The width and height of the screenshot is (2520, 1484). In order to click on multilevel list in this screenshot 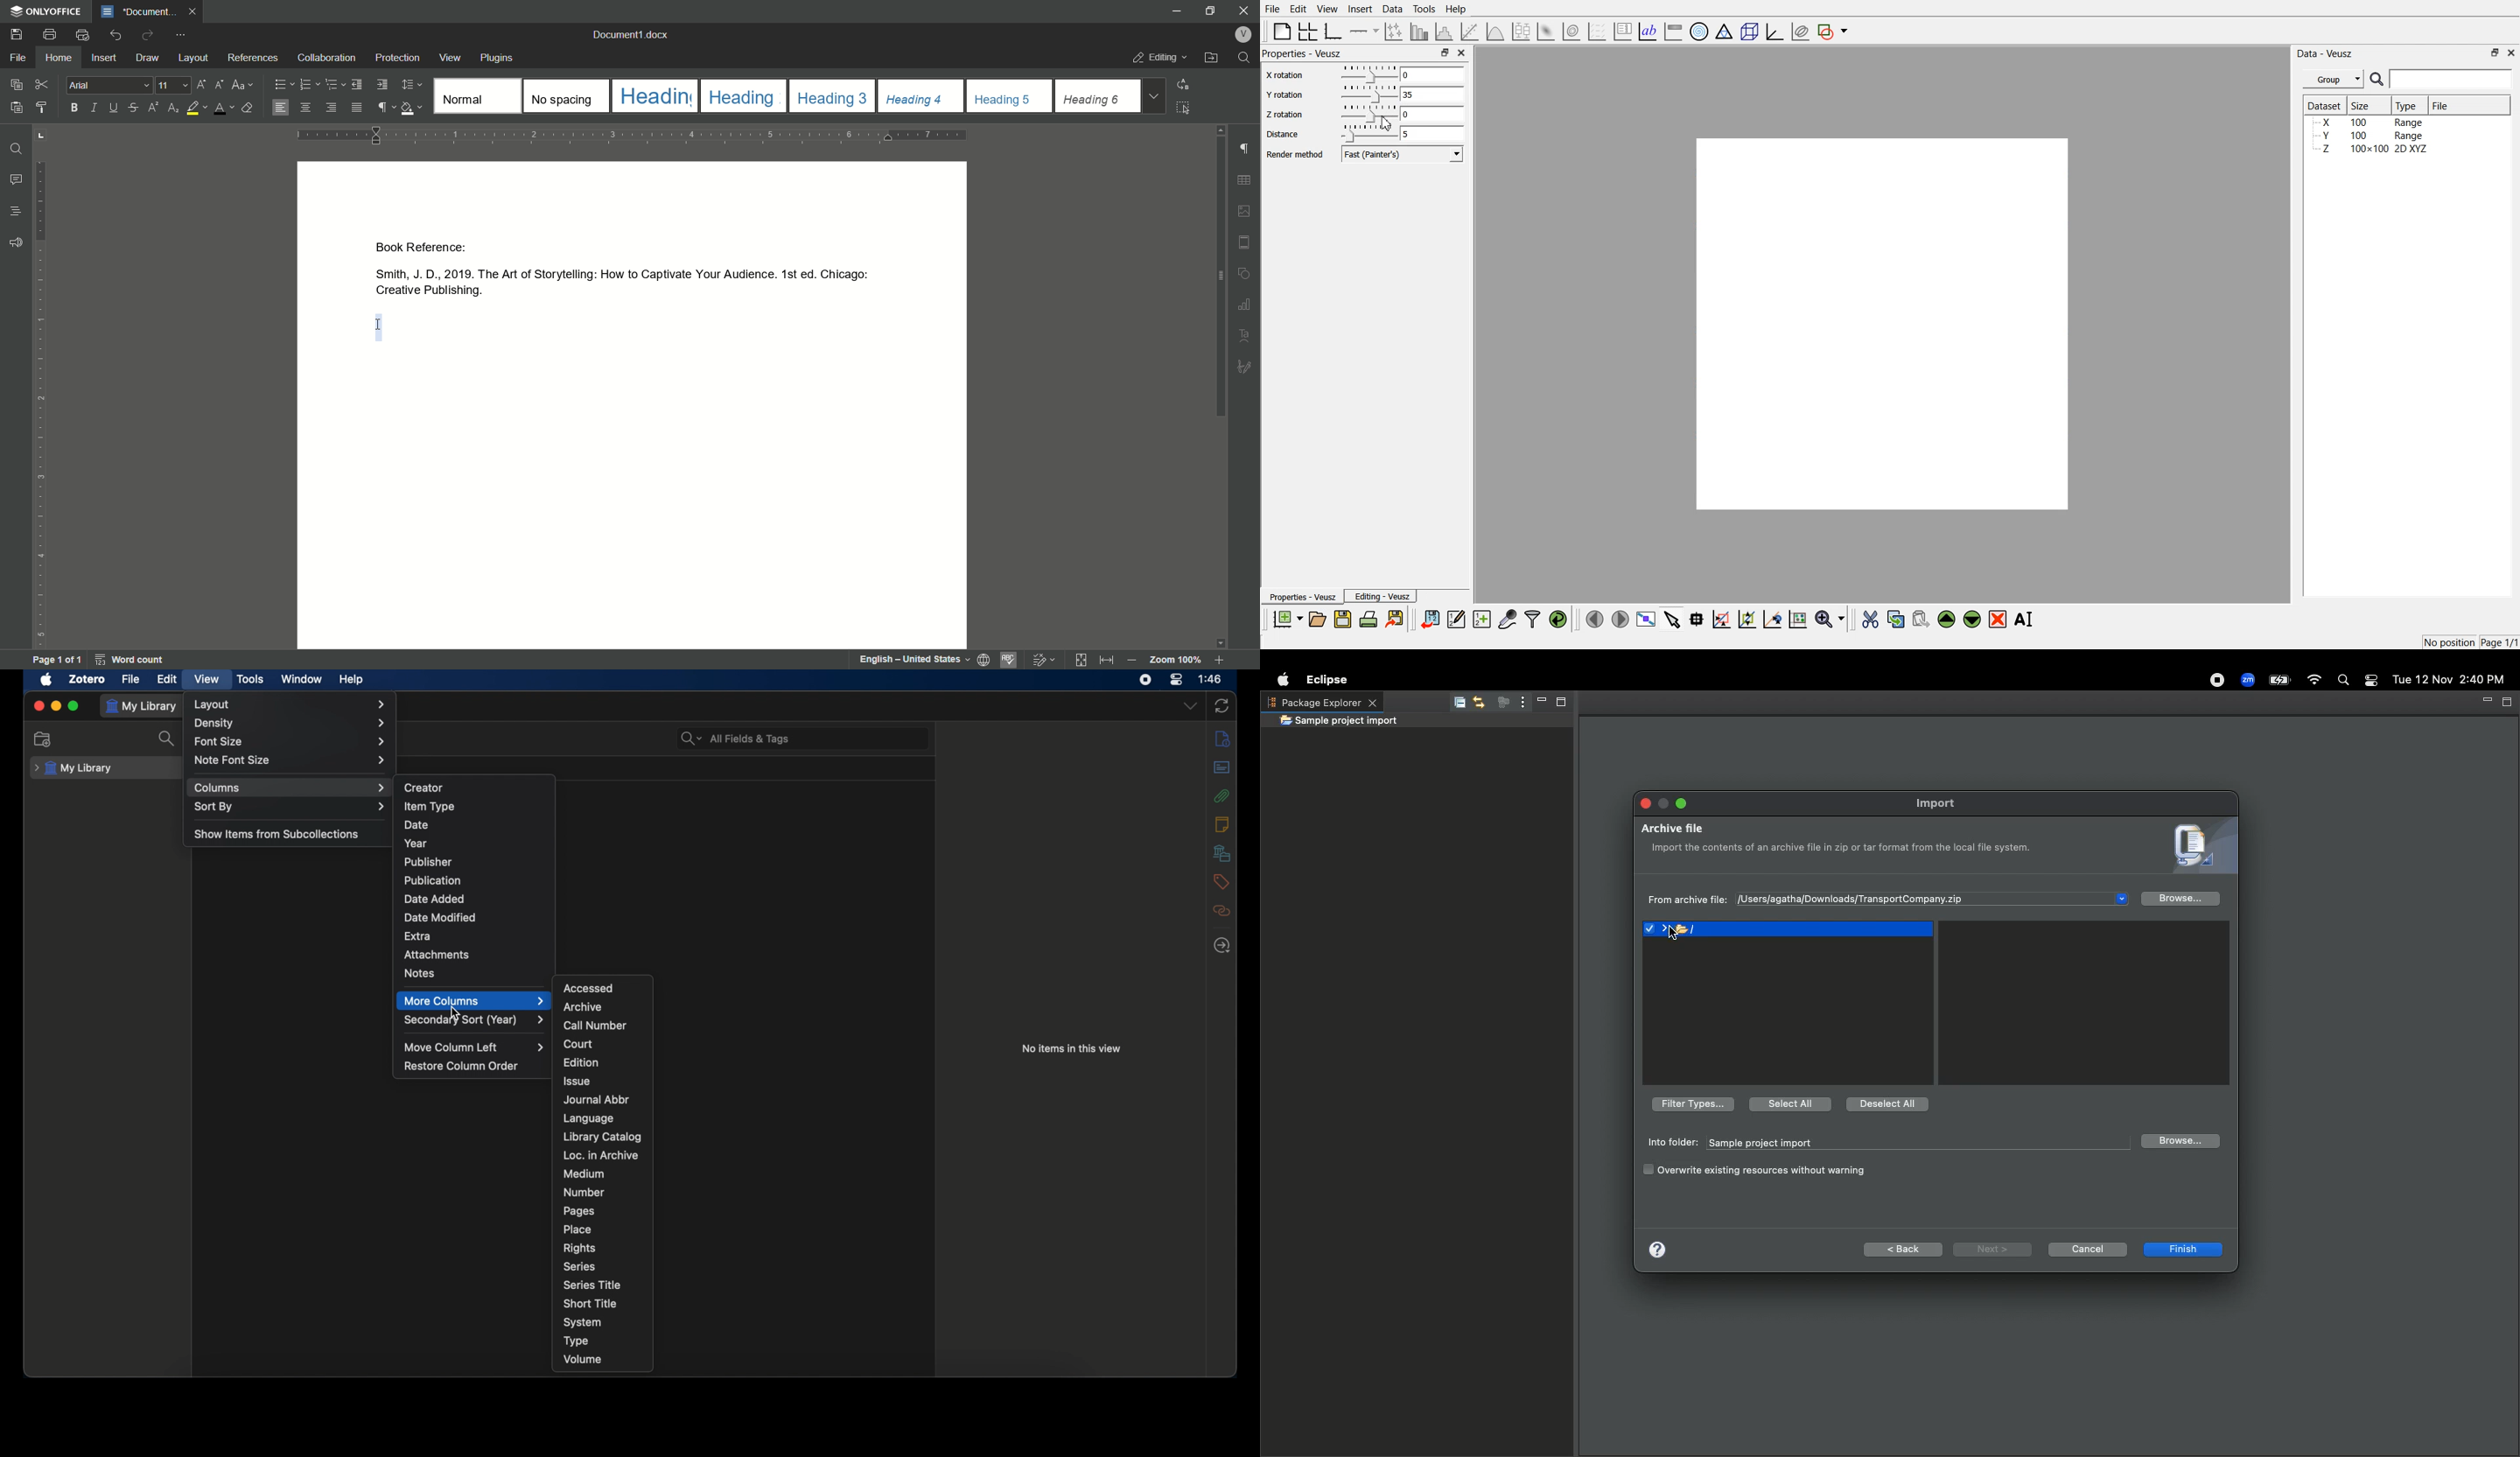, I will do `click(332, 84)`.